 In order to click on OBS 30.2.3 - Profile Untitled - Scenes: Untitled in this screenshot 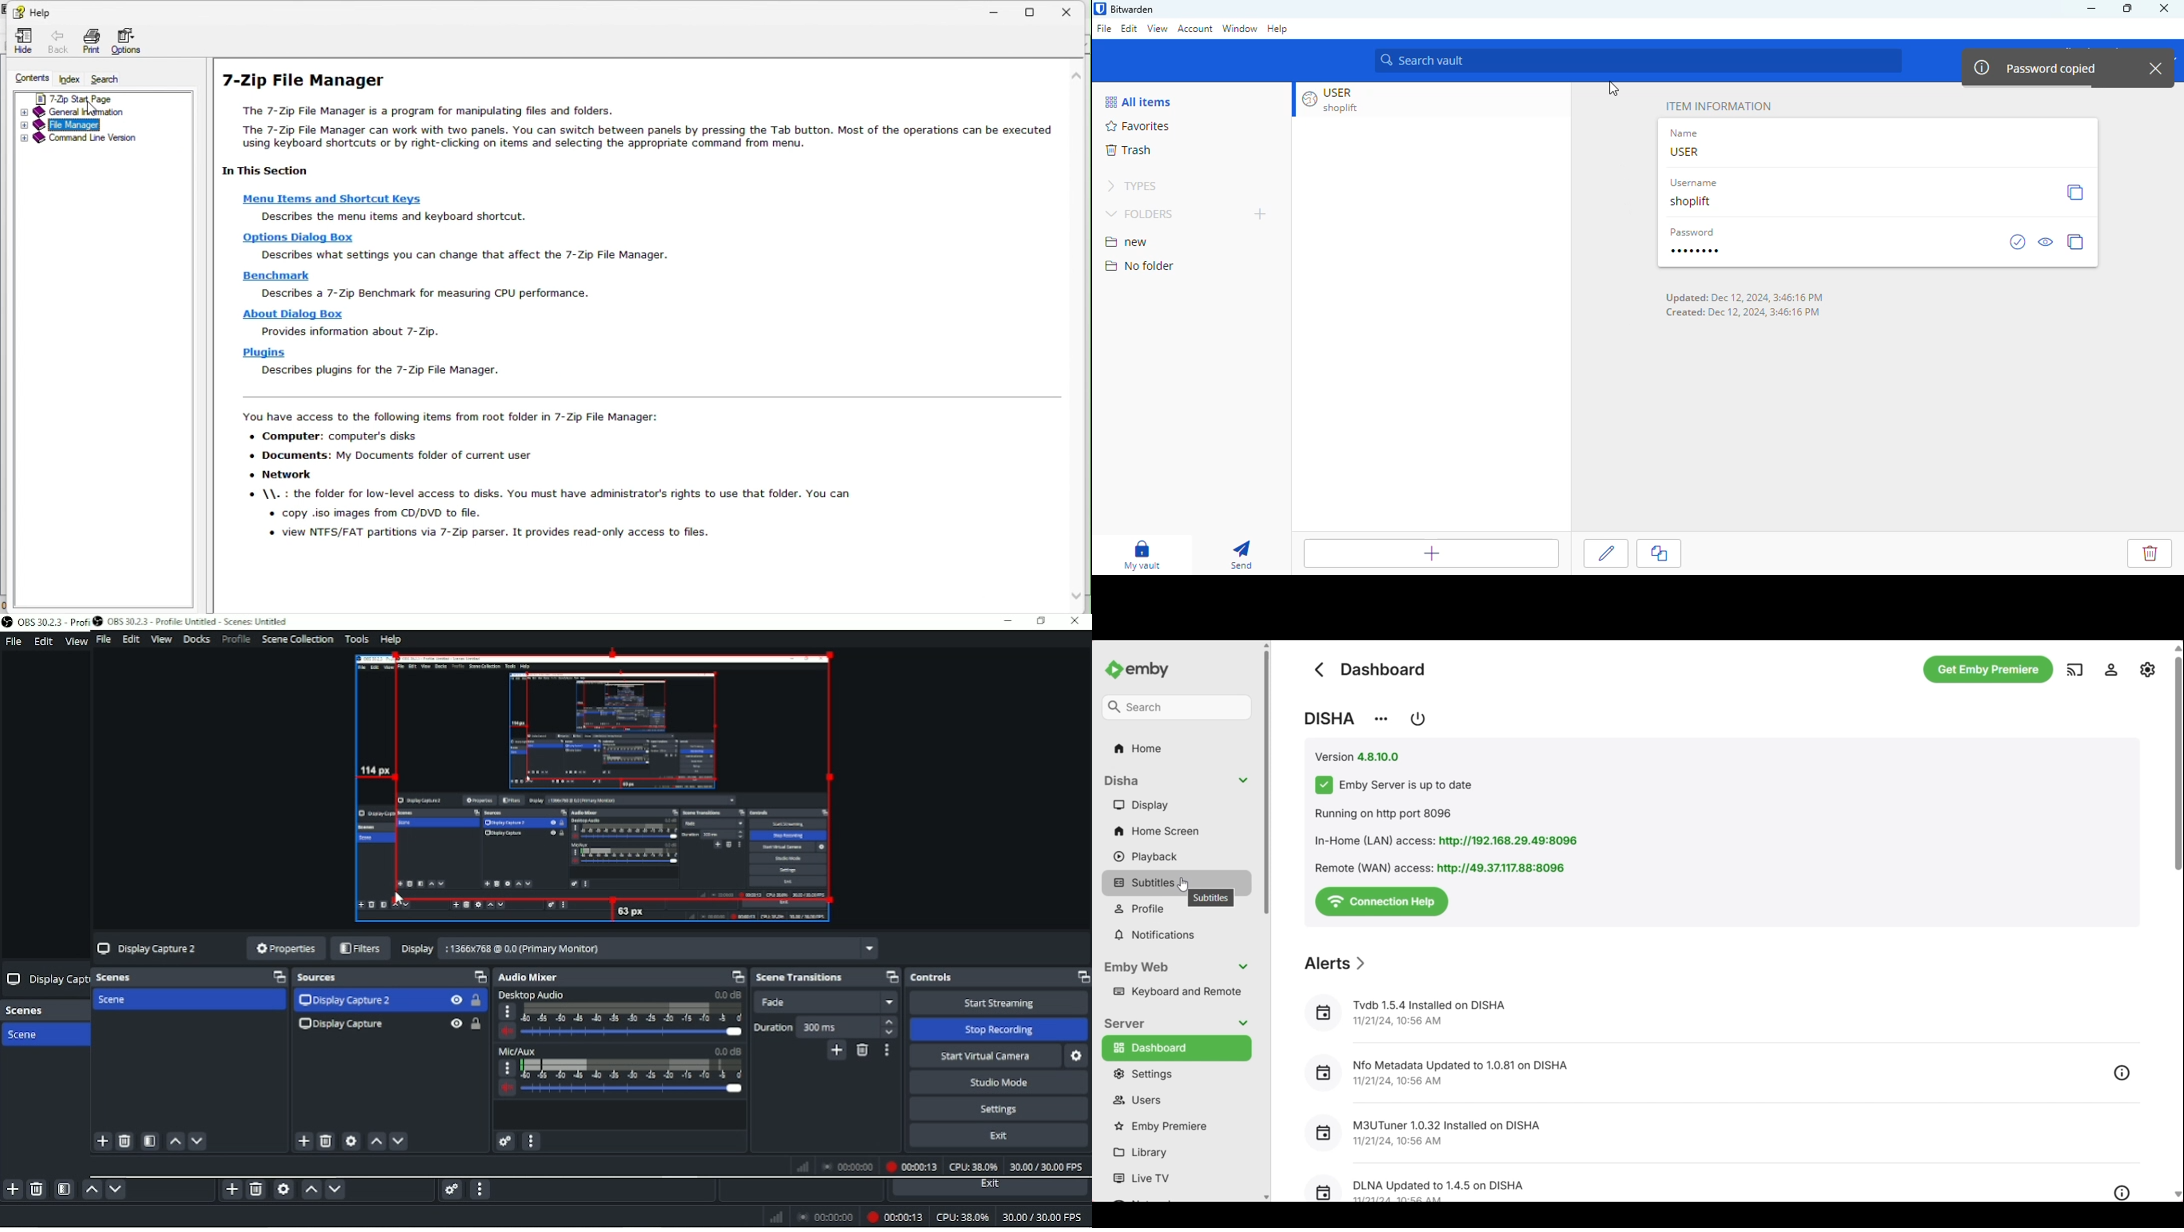, I will do `click(190, 622)`.